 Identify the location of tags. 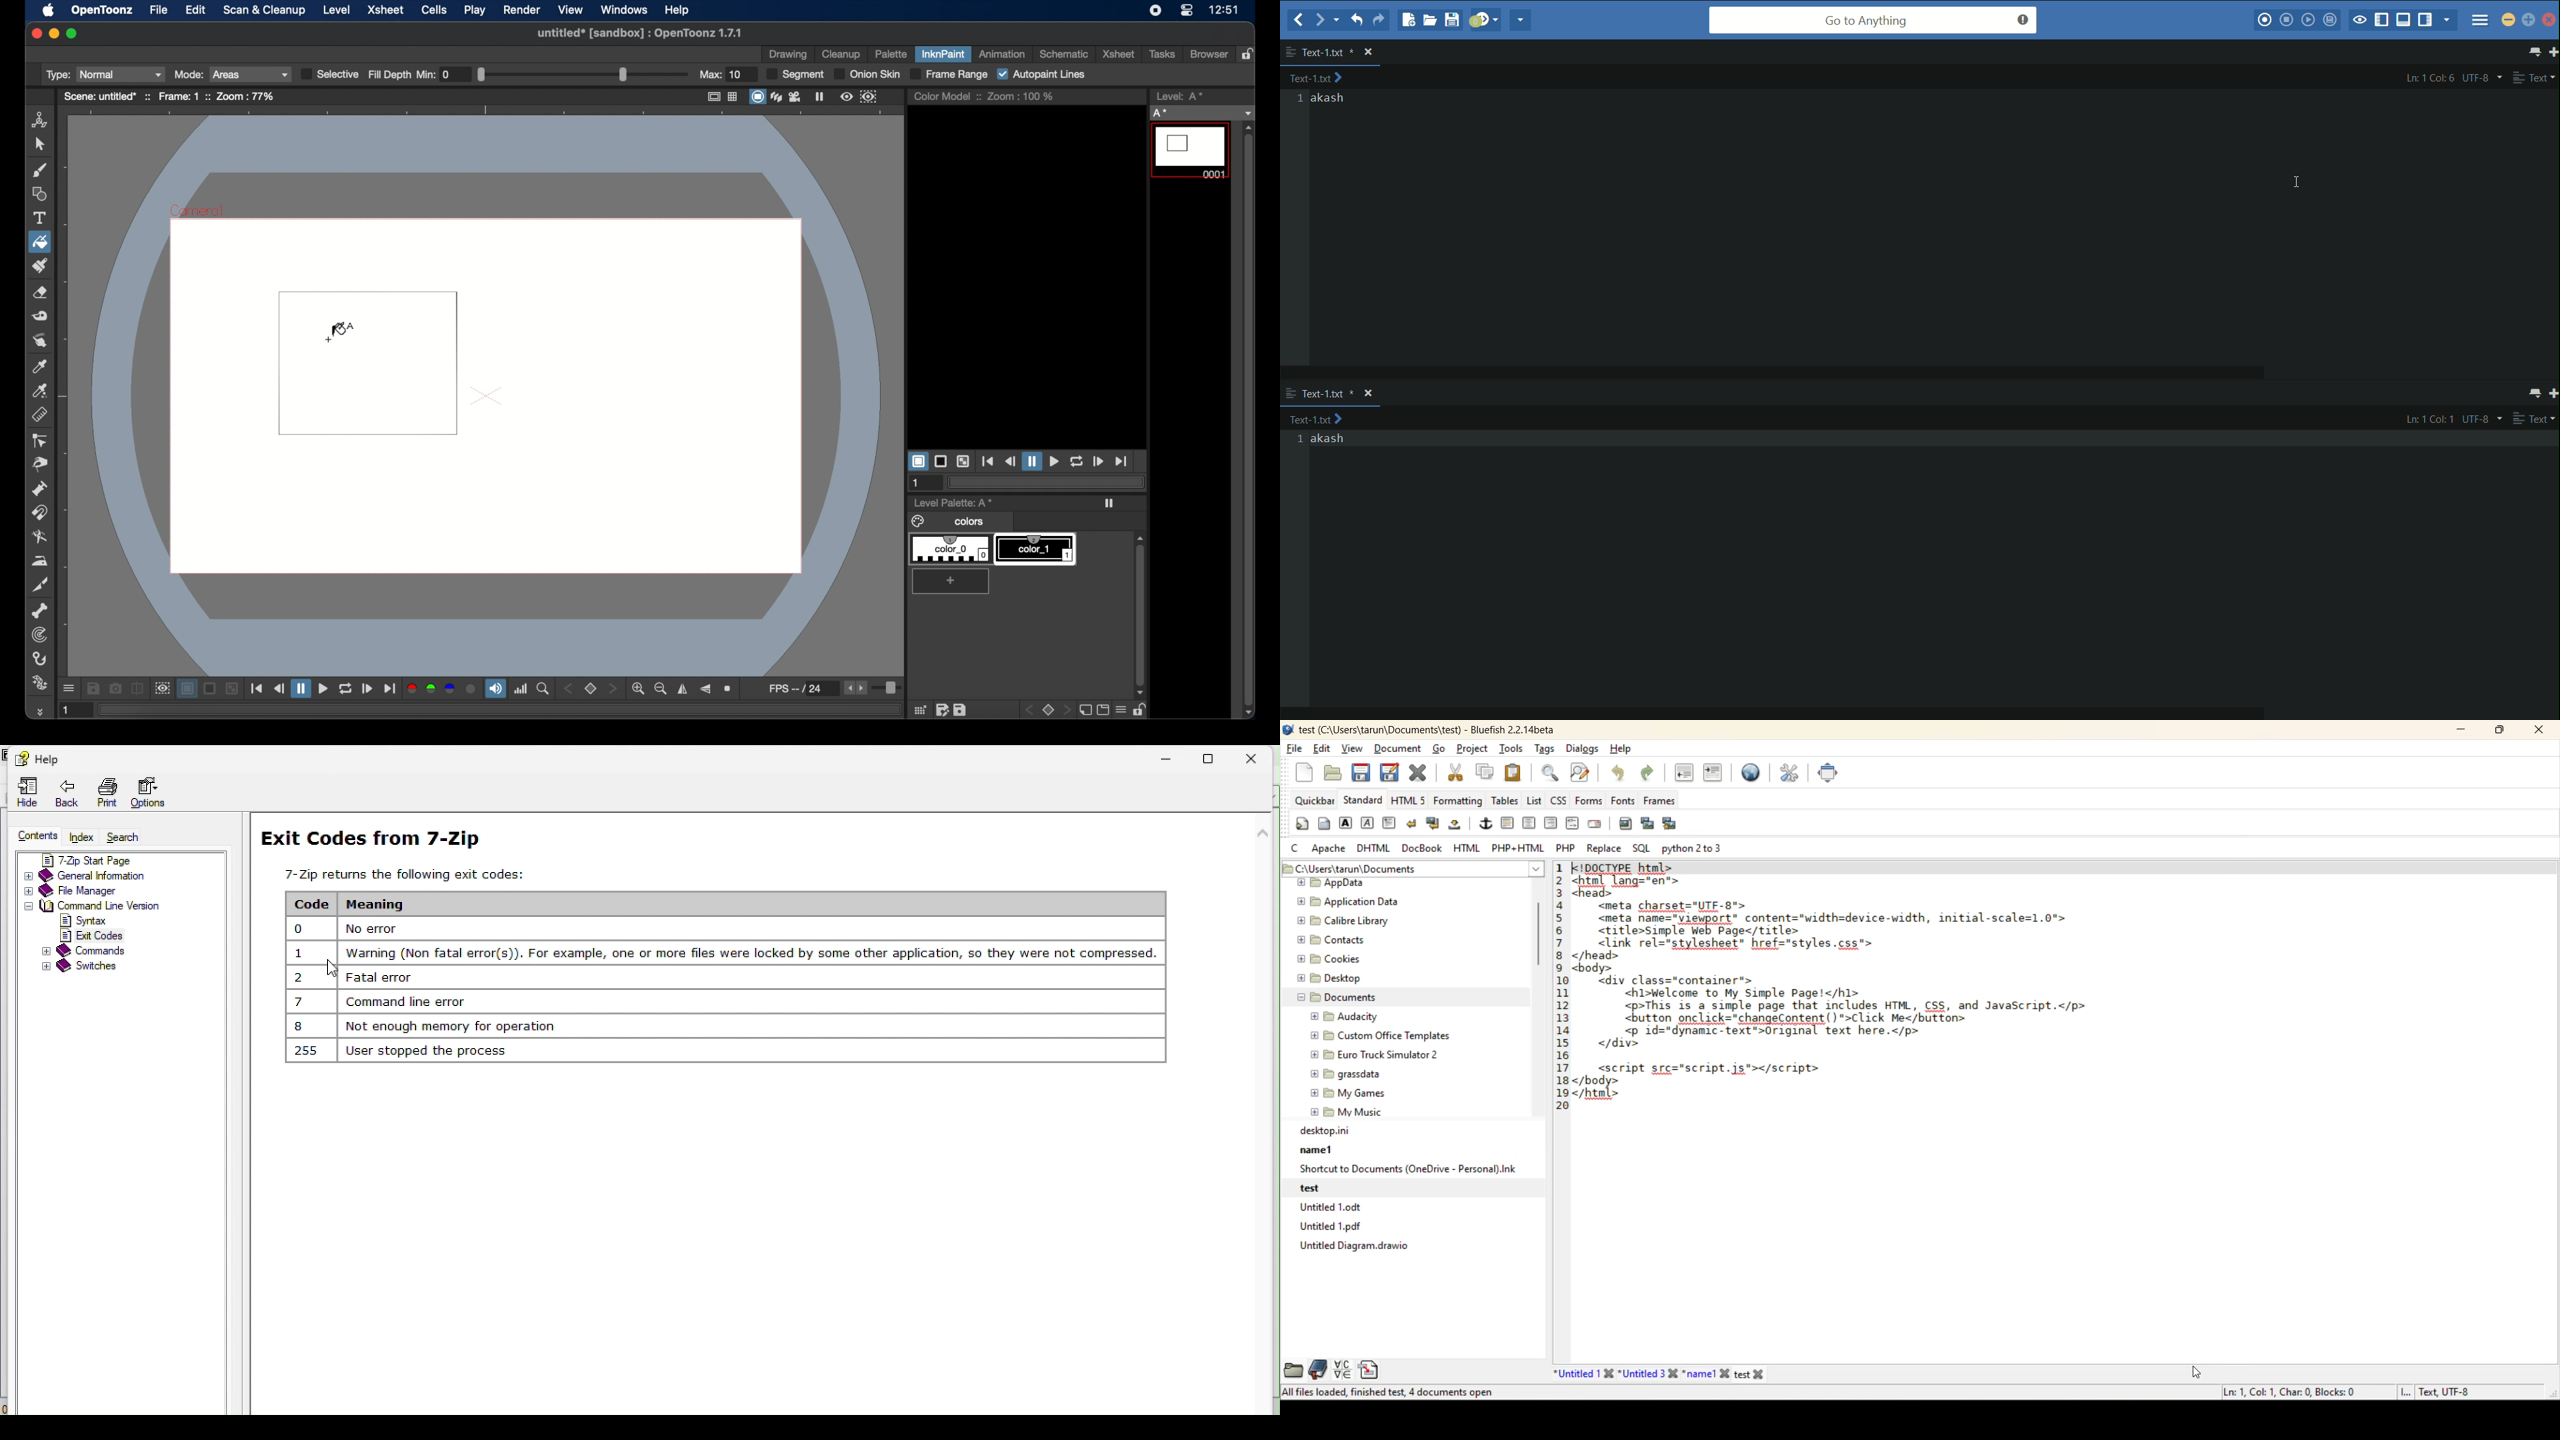
(1544, 750).